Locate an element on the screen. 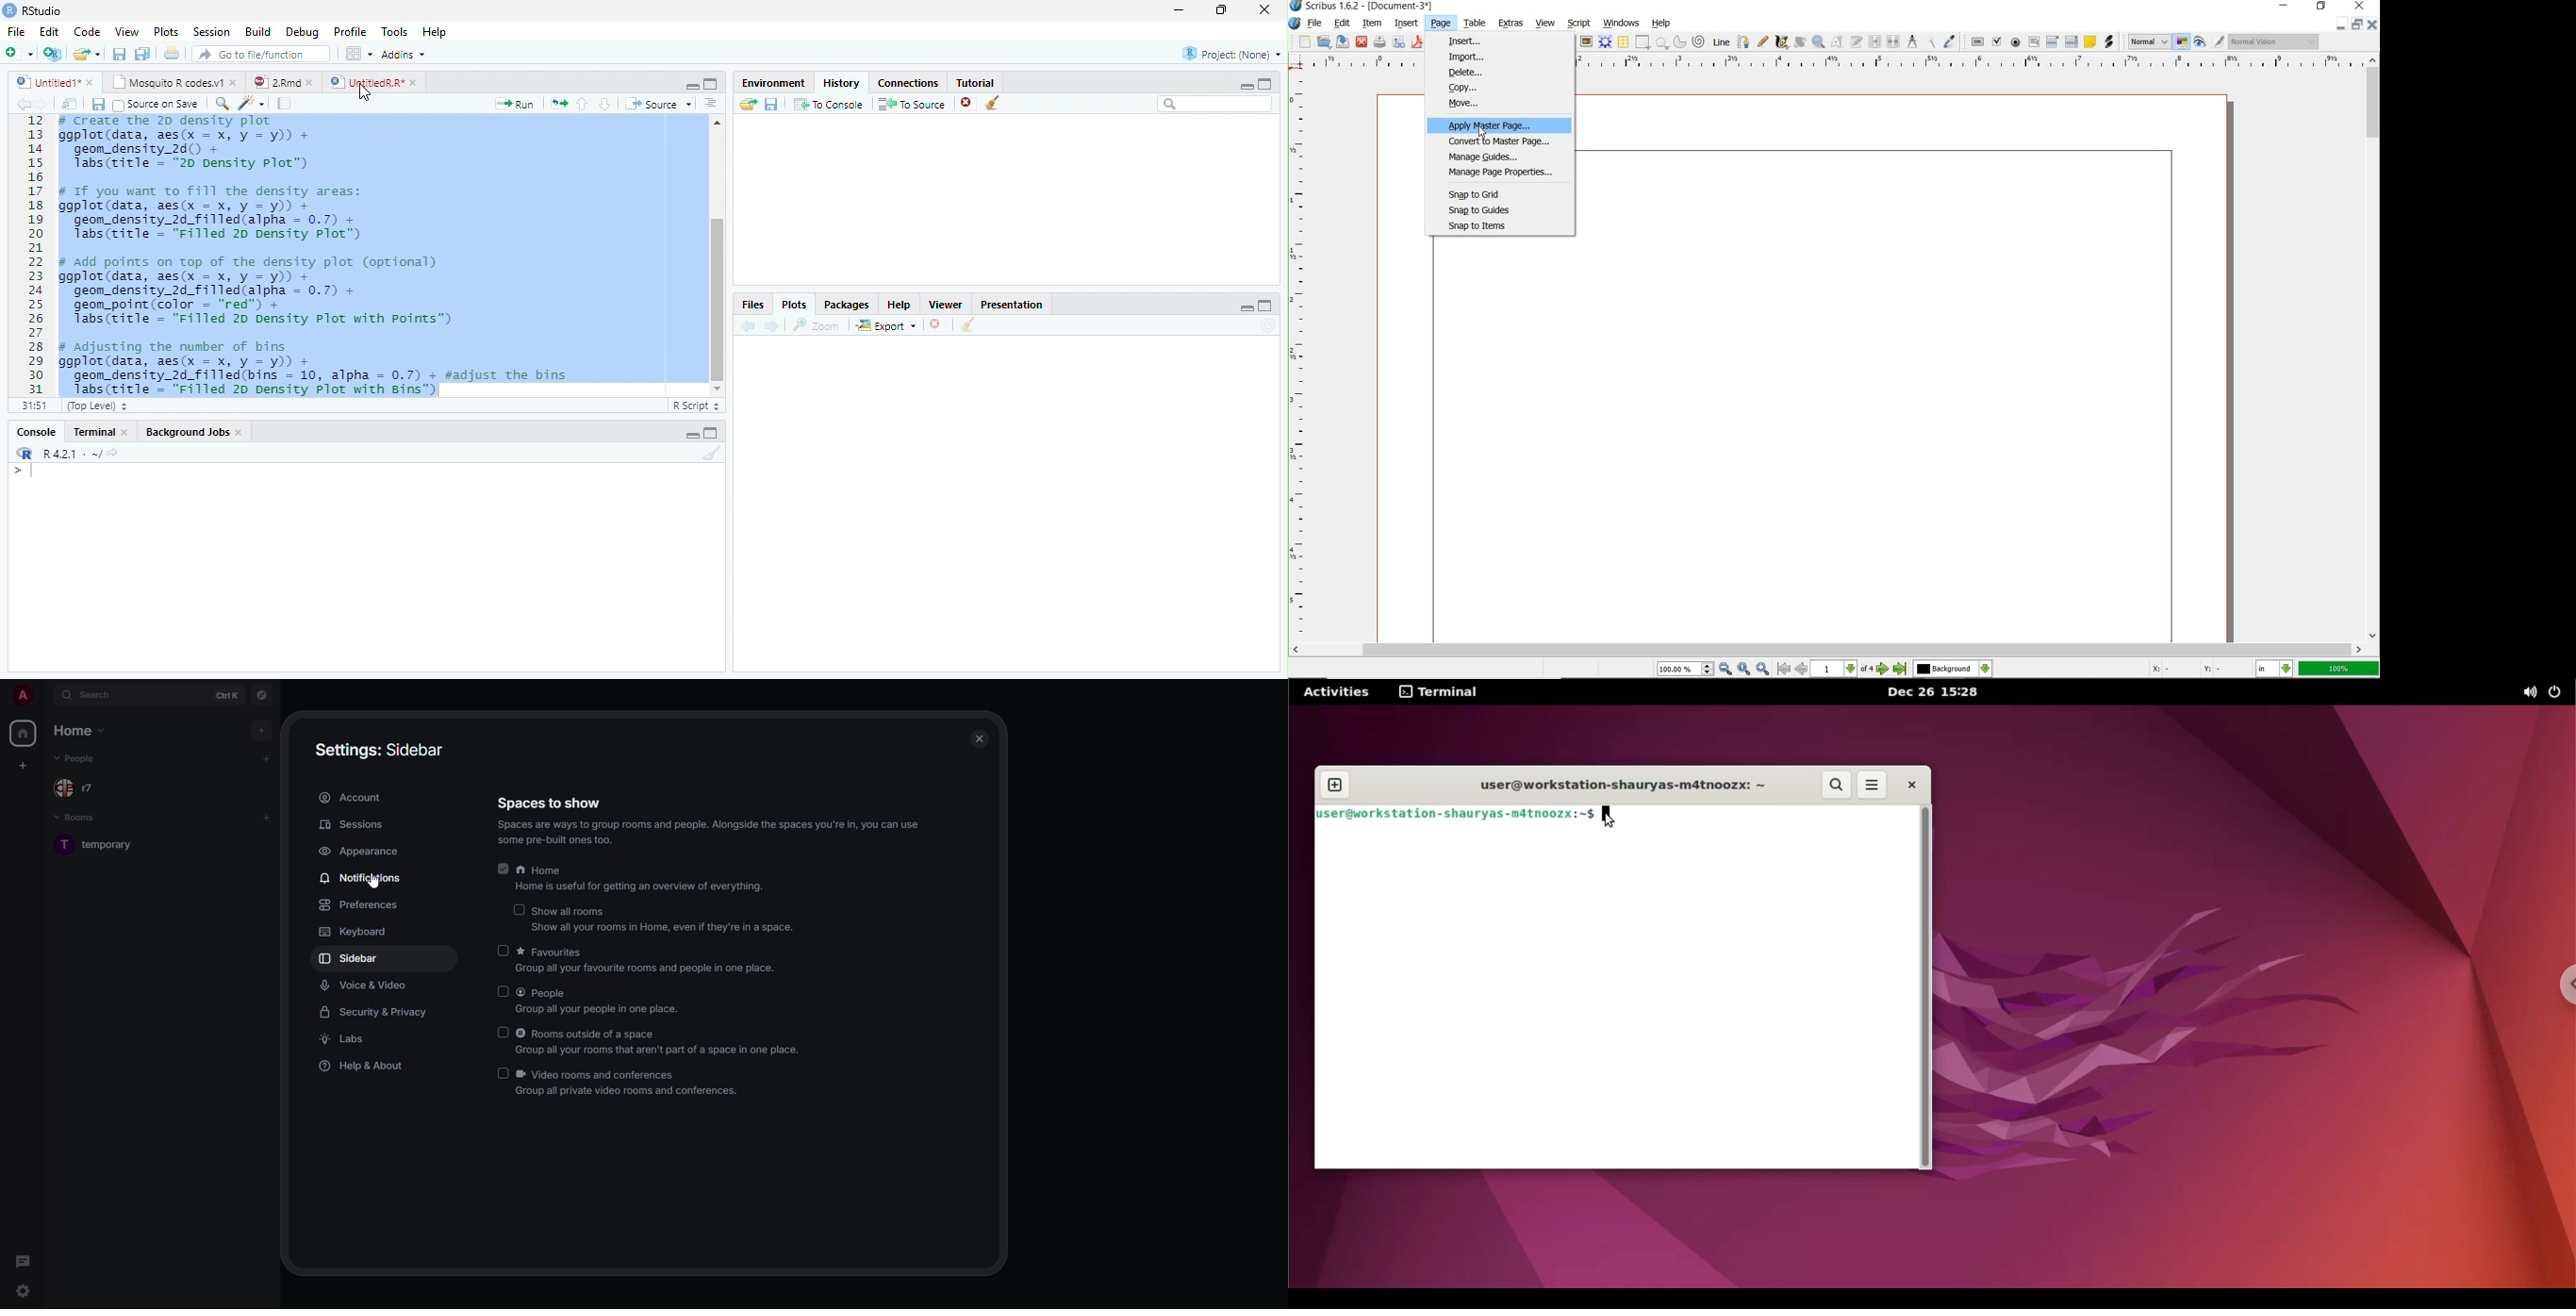 This screenshot has width=2576, height=1316. info is located at coordinates (713, 833).